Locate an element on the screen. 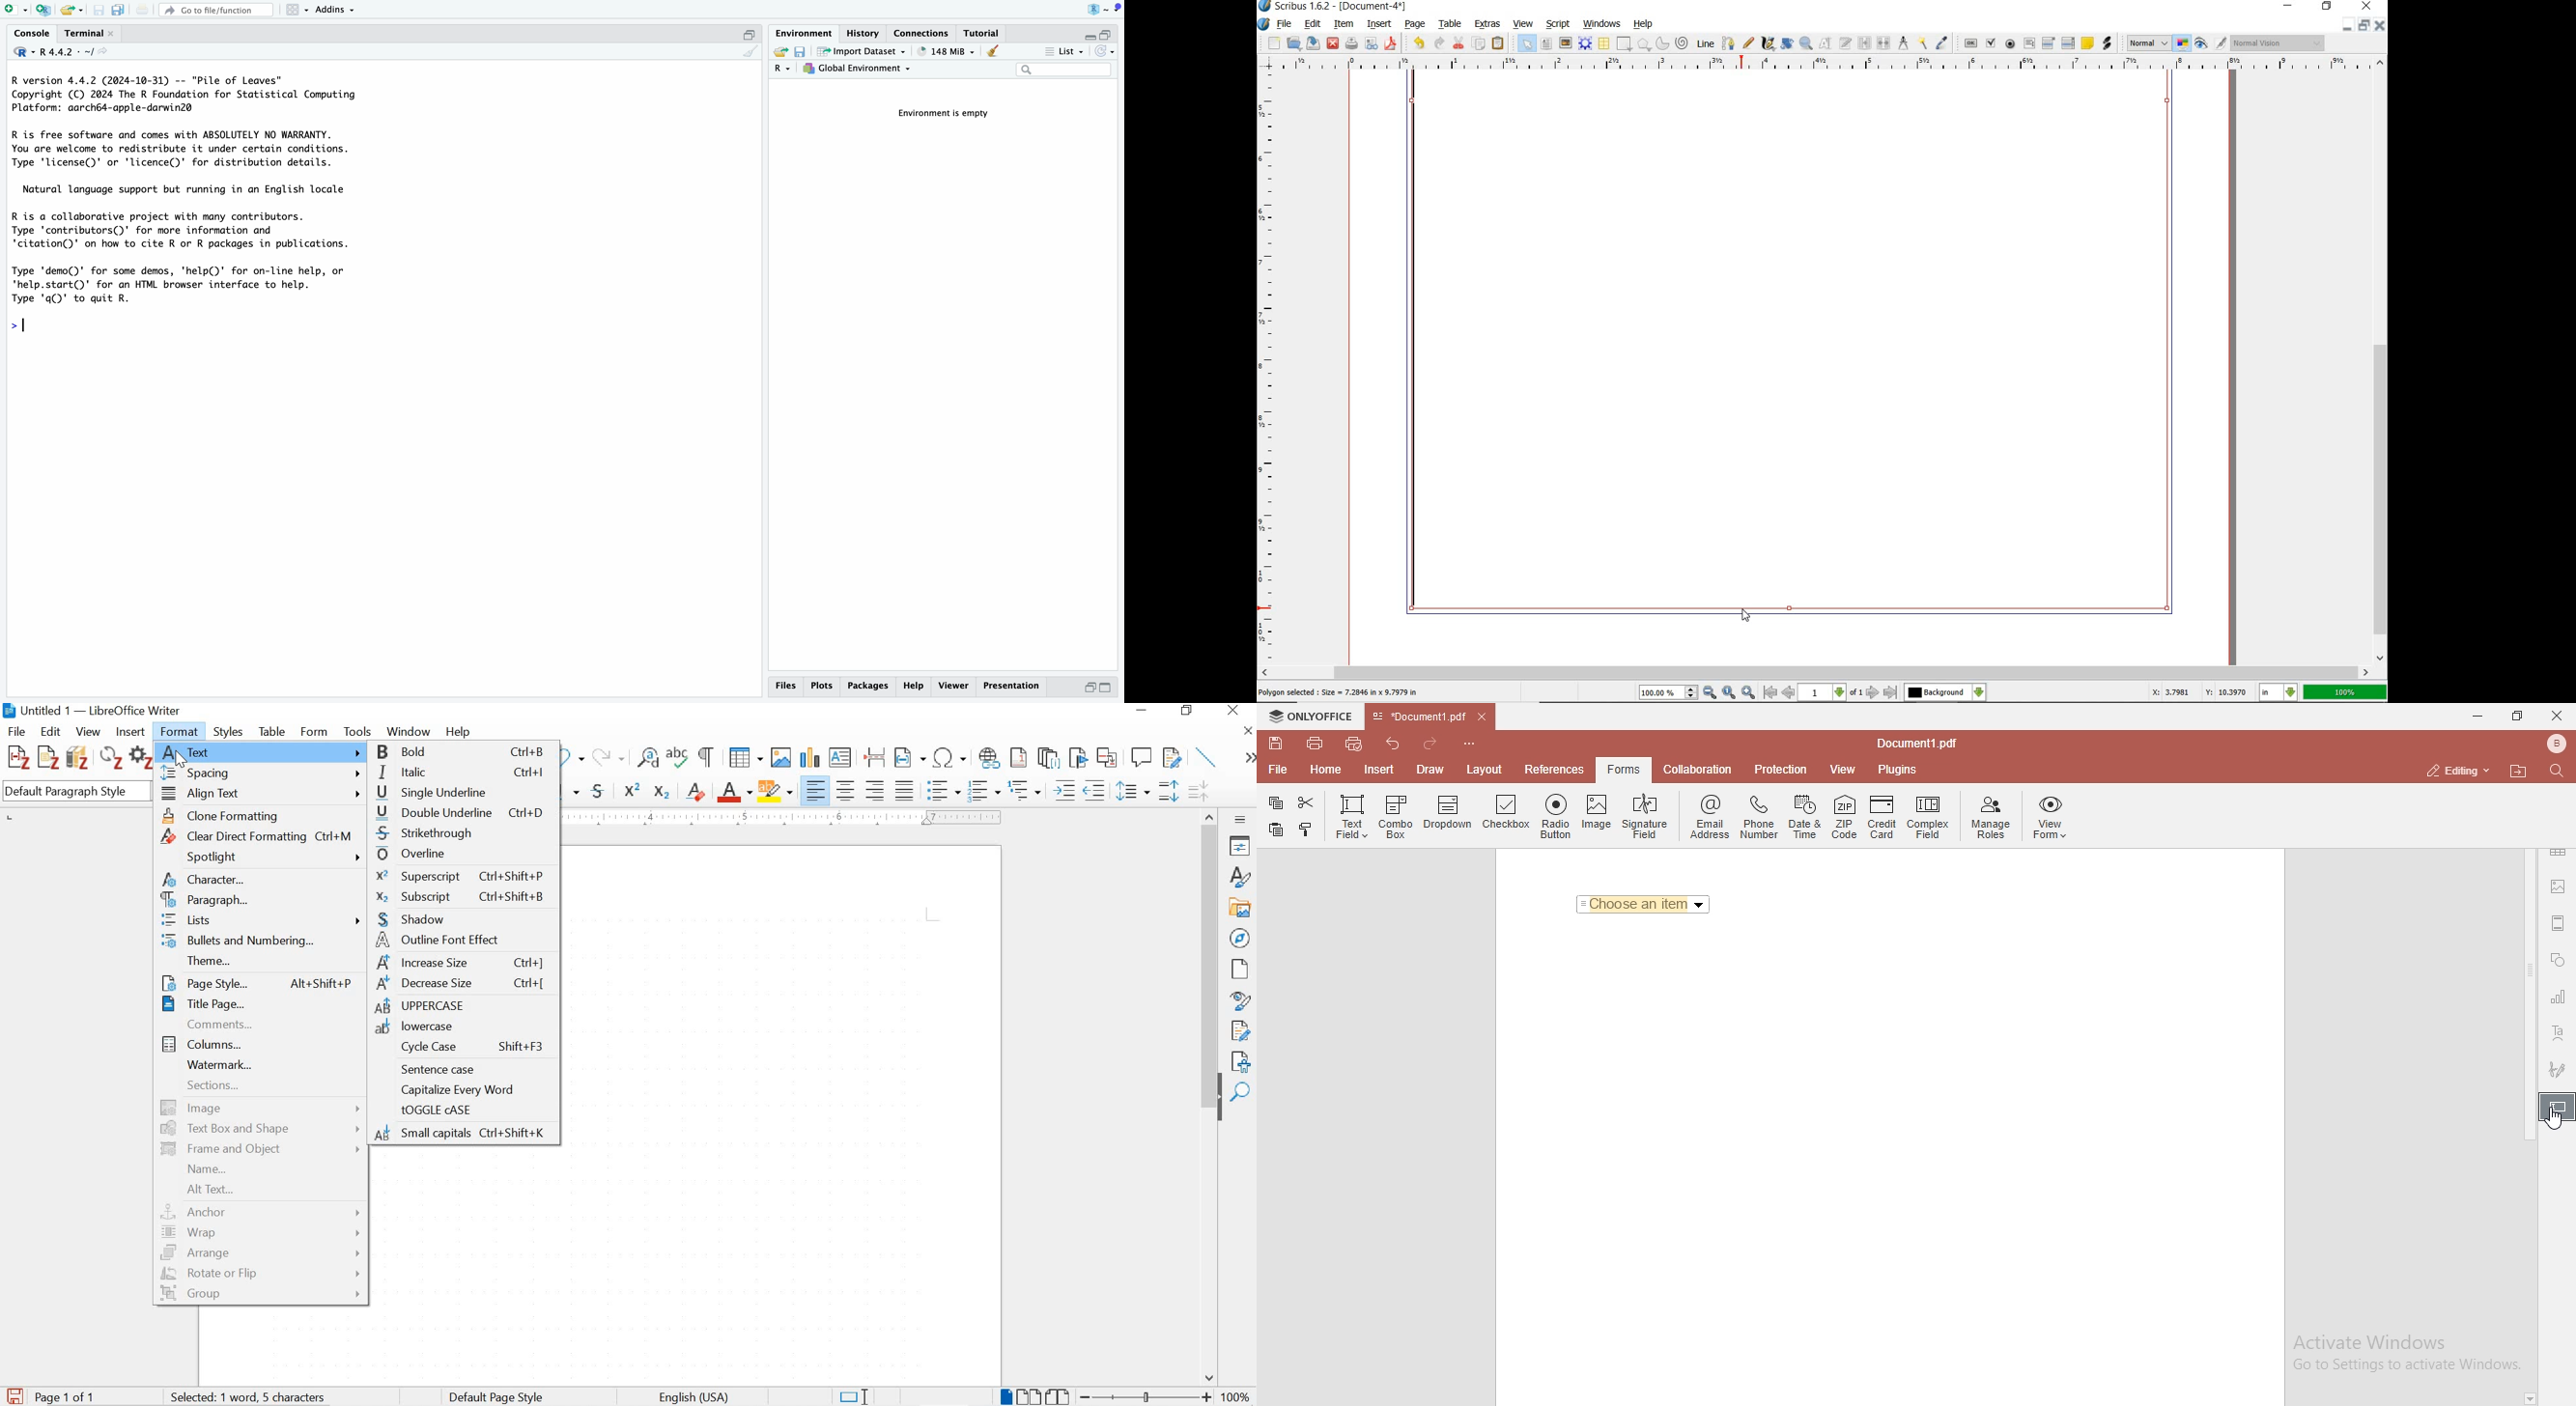 This screenshot has width=2576, height=1428. save current document is located at coordinates (99, 9).